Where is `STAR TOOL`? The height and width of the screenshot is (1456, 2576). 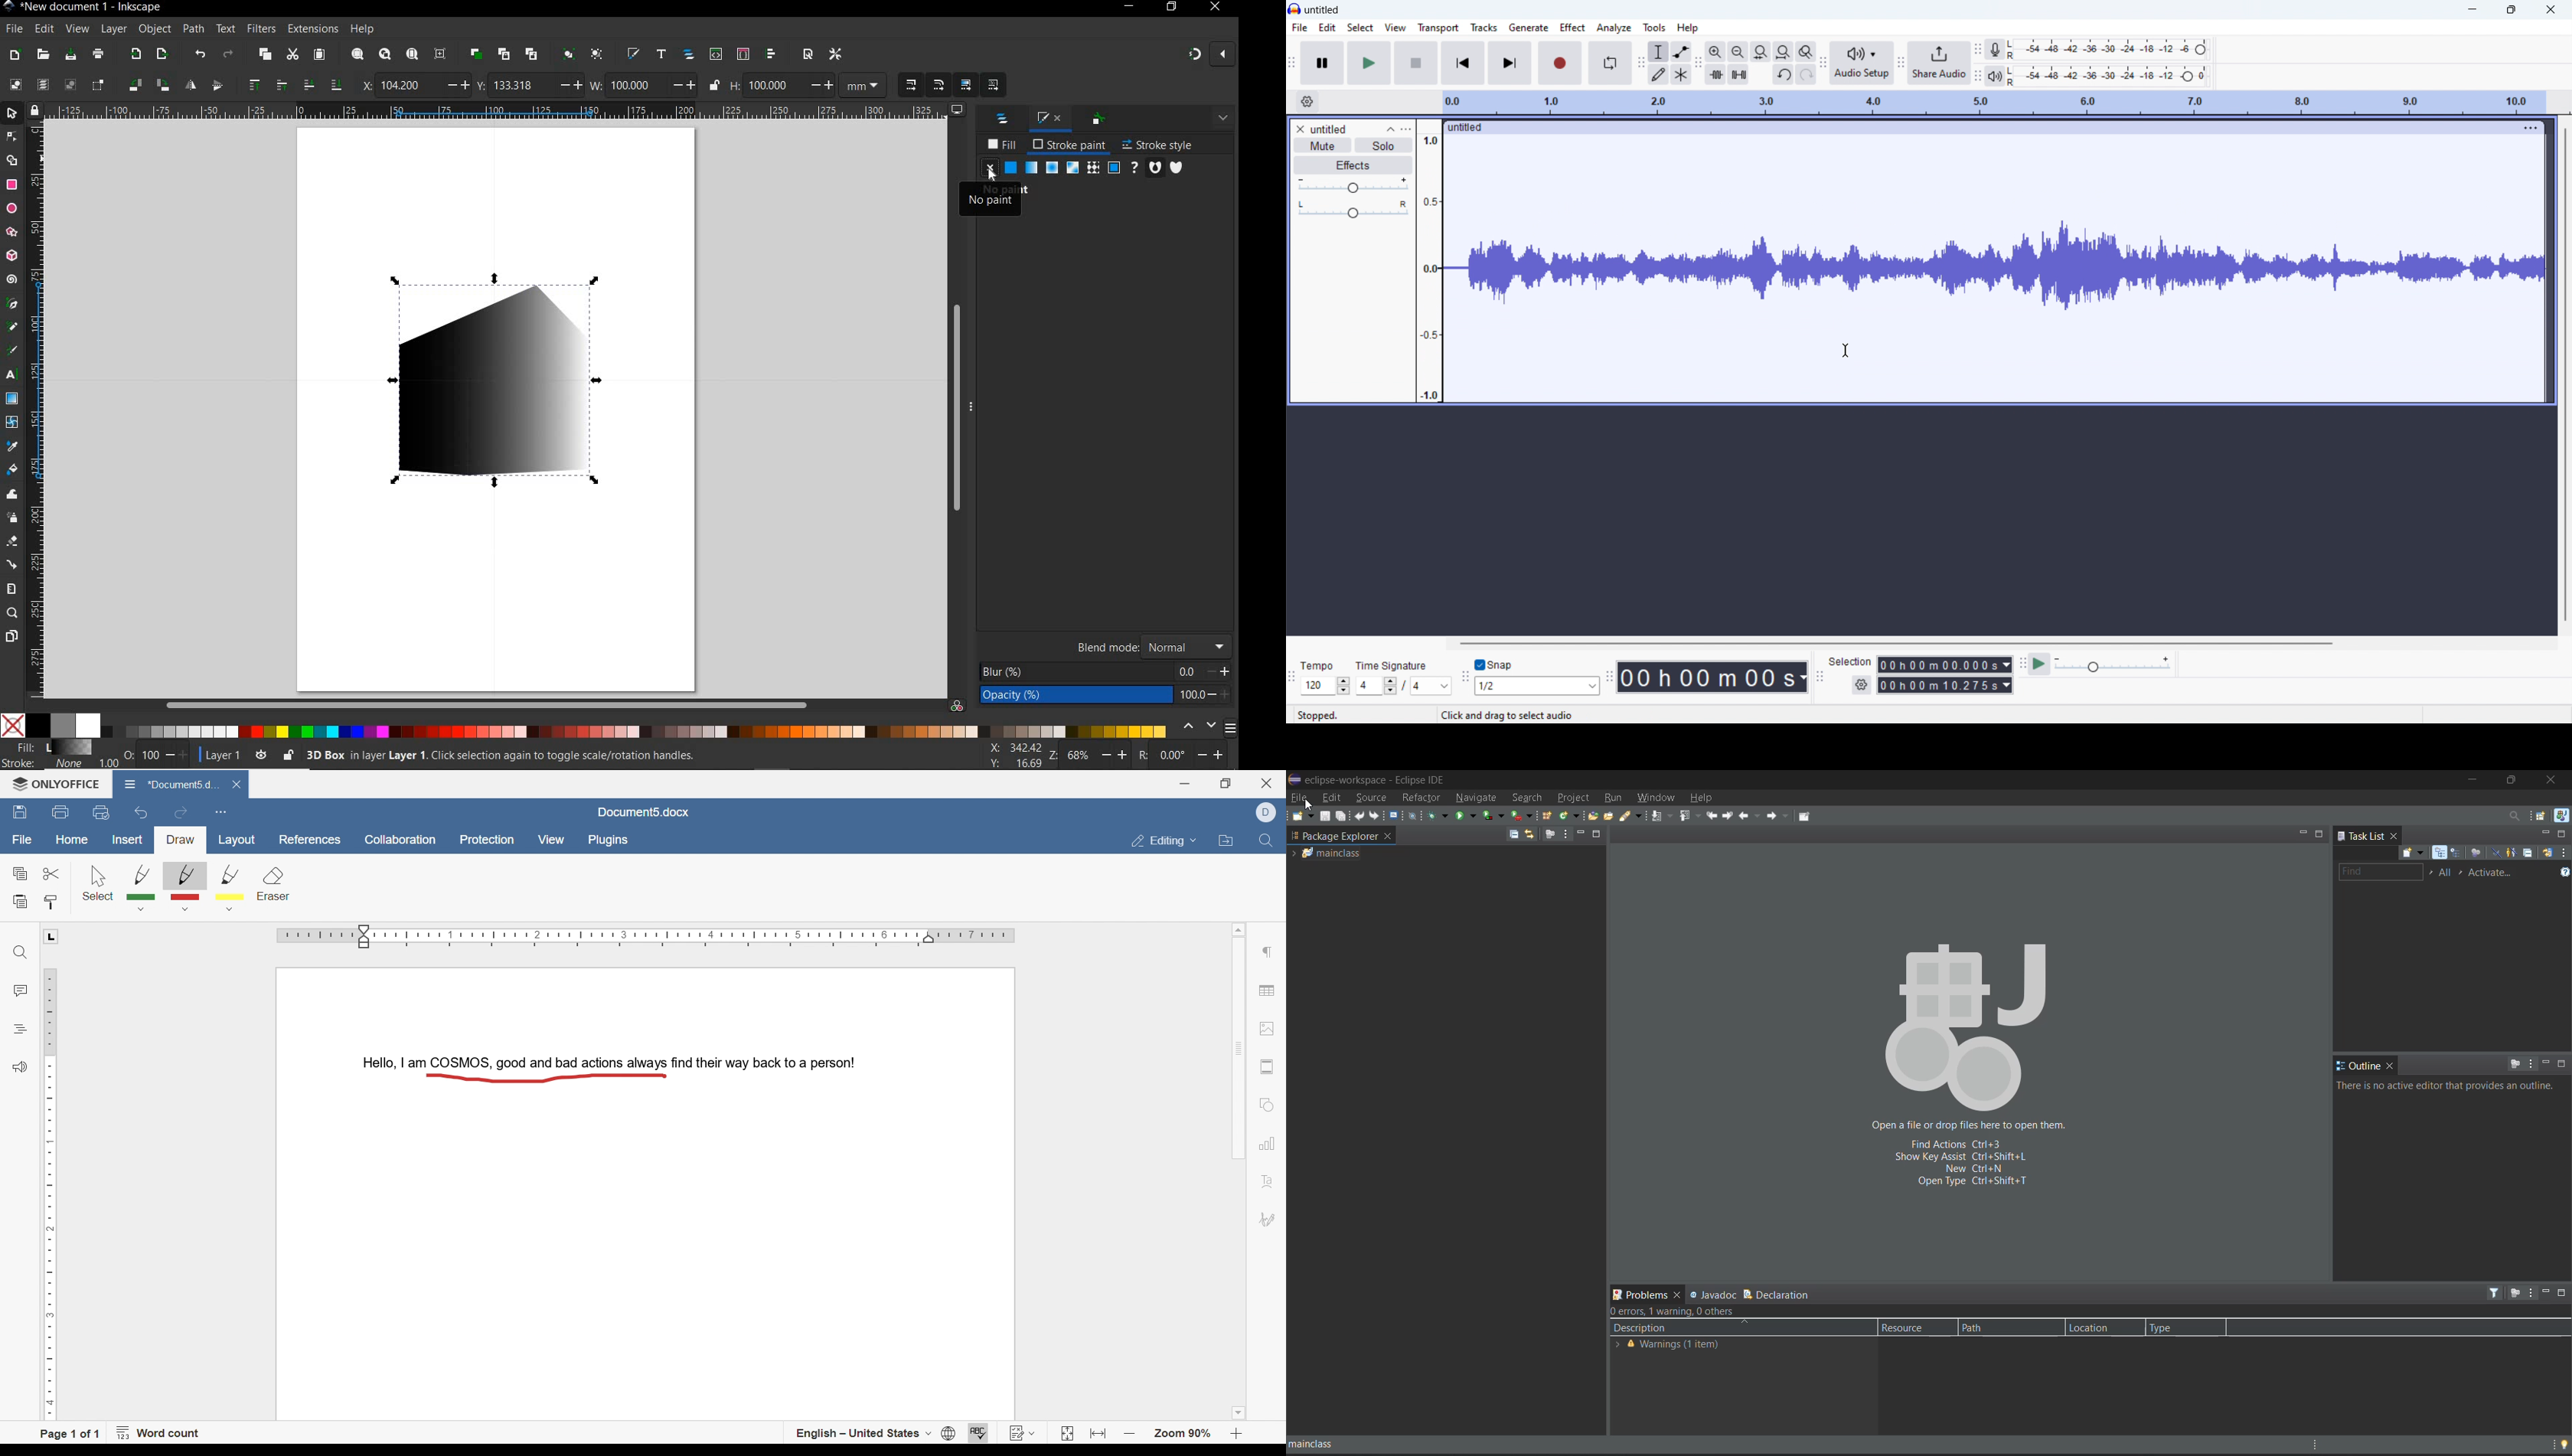 STAR TOOL is located at coordinates (13, 232).